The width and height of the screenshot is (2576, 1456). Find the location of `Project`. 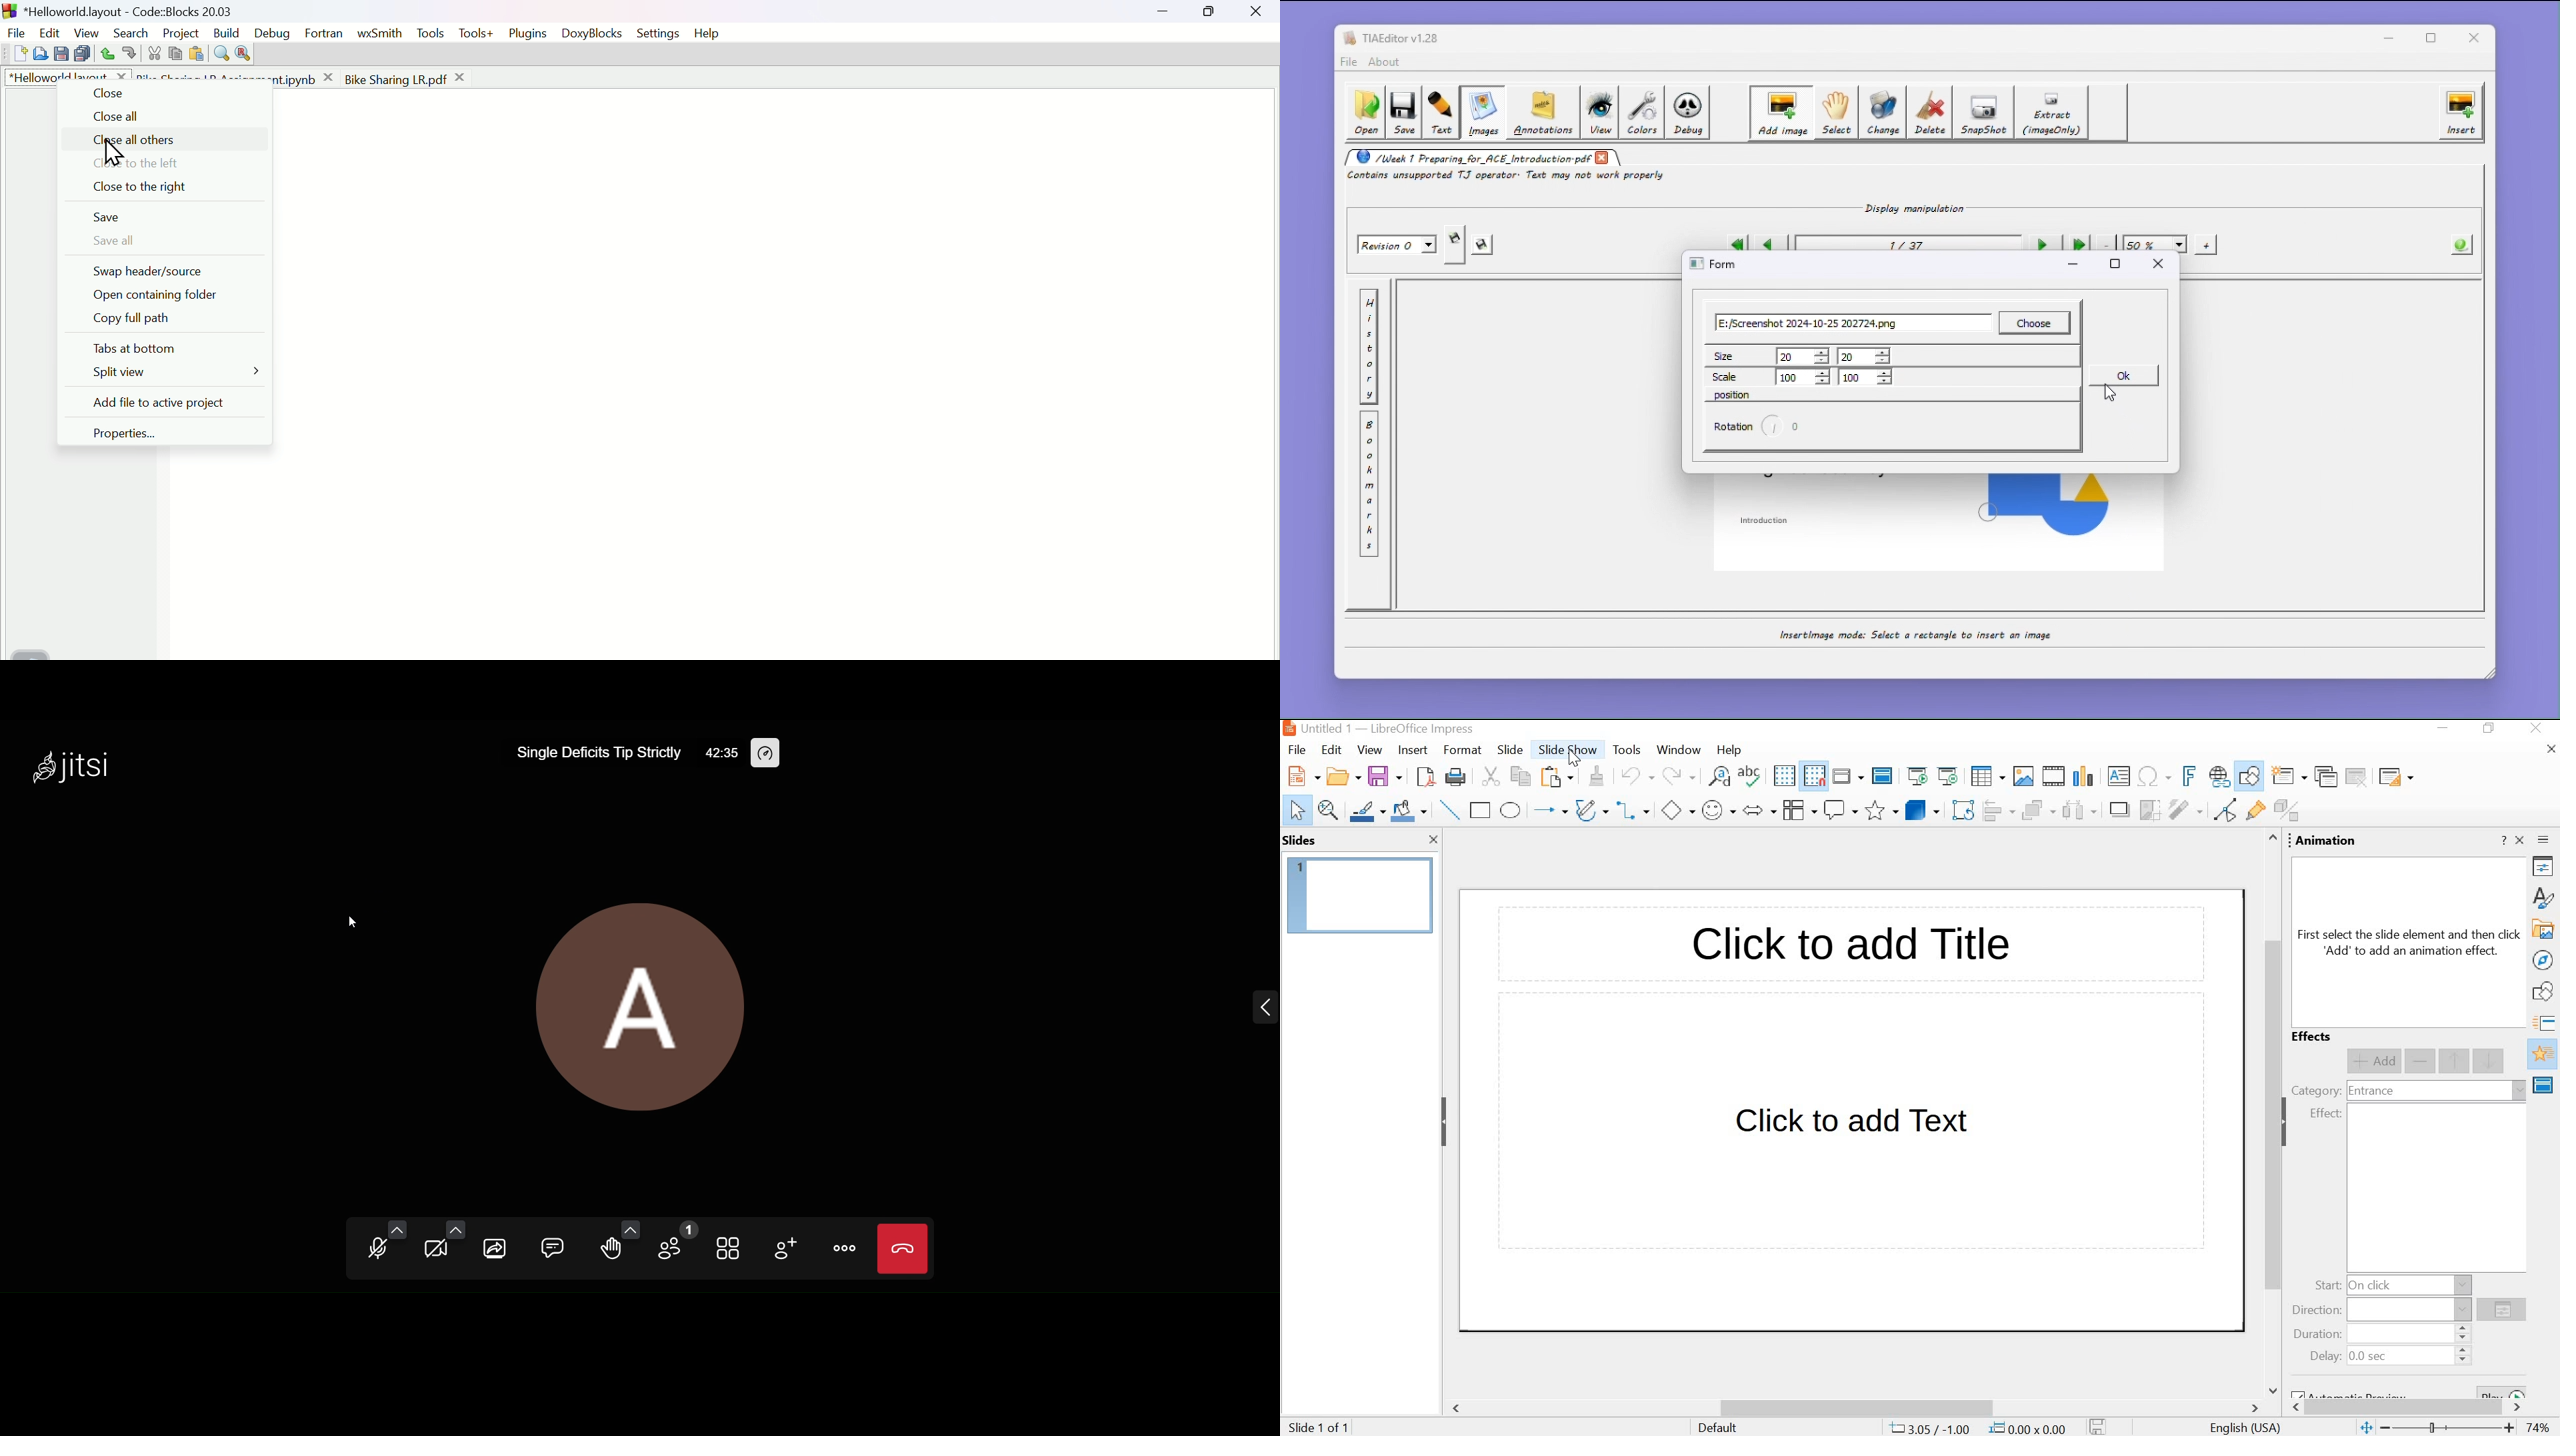

Project is located at coordinates (179, 30).